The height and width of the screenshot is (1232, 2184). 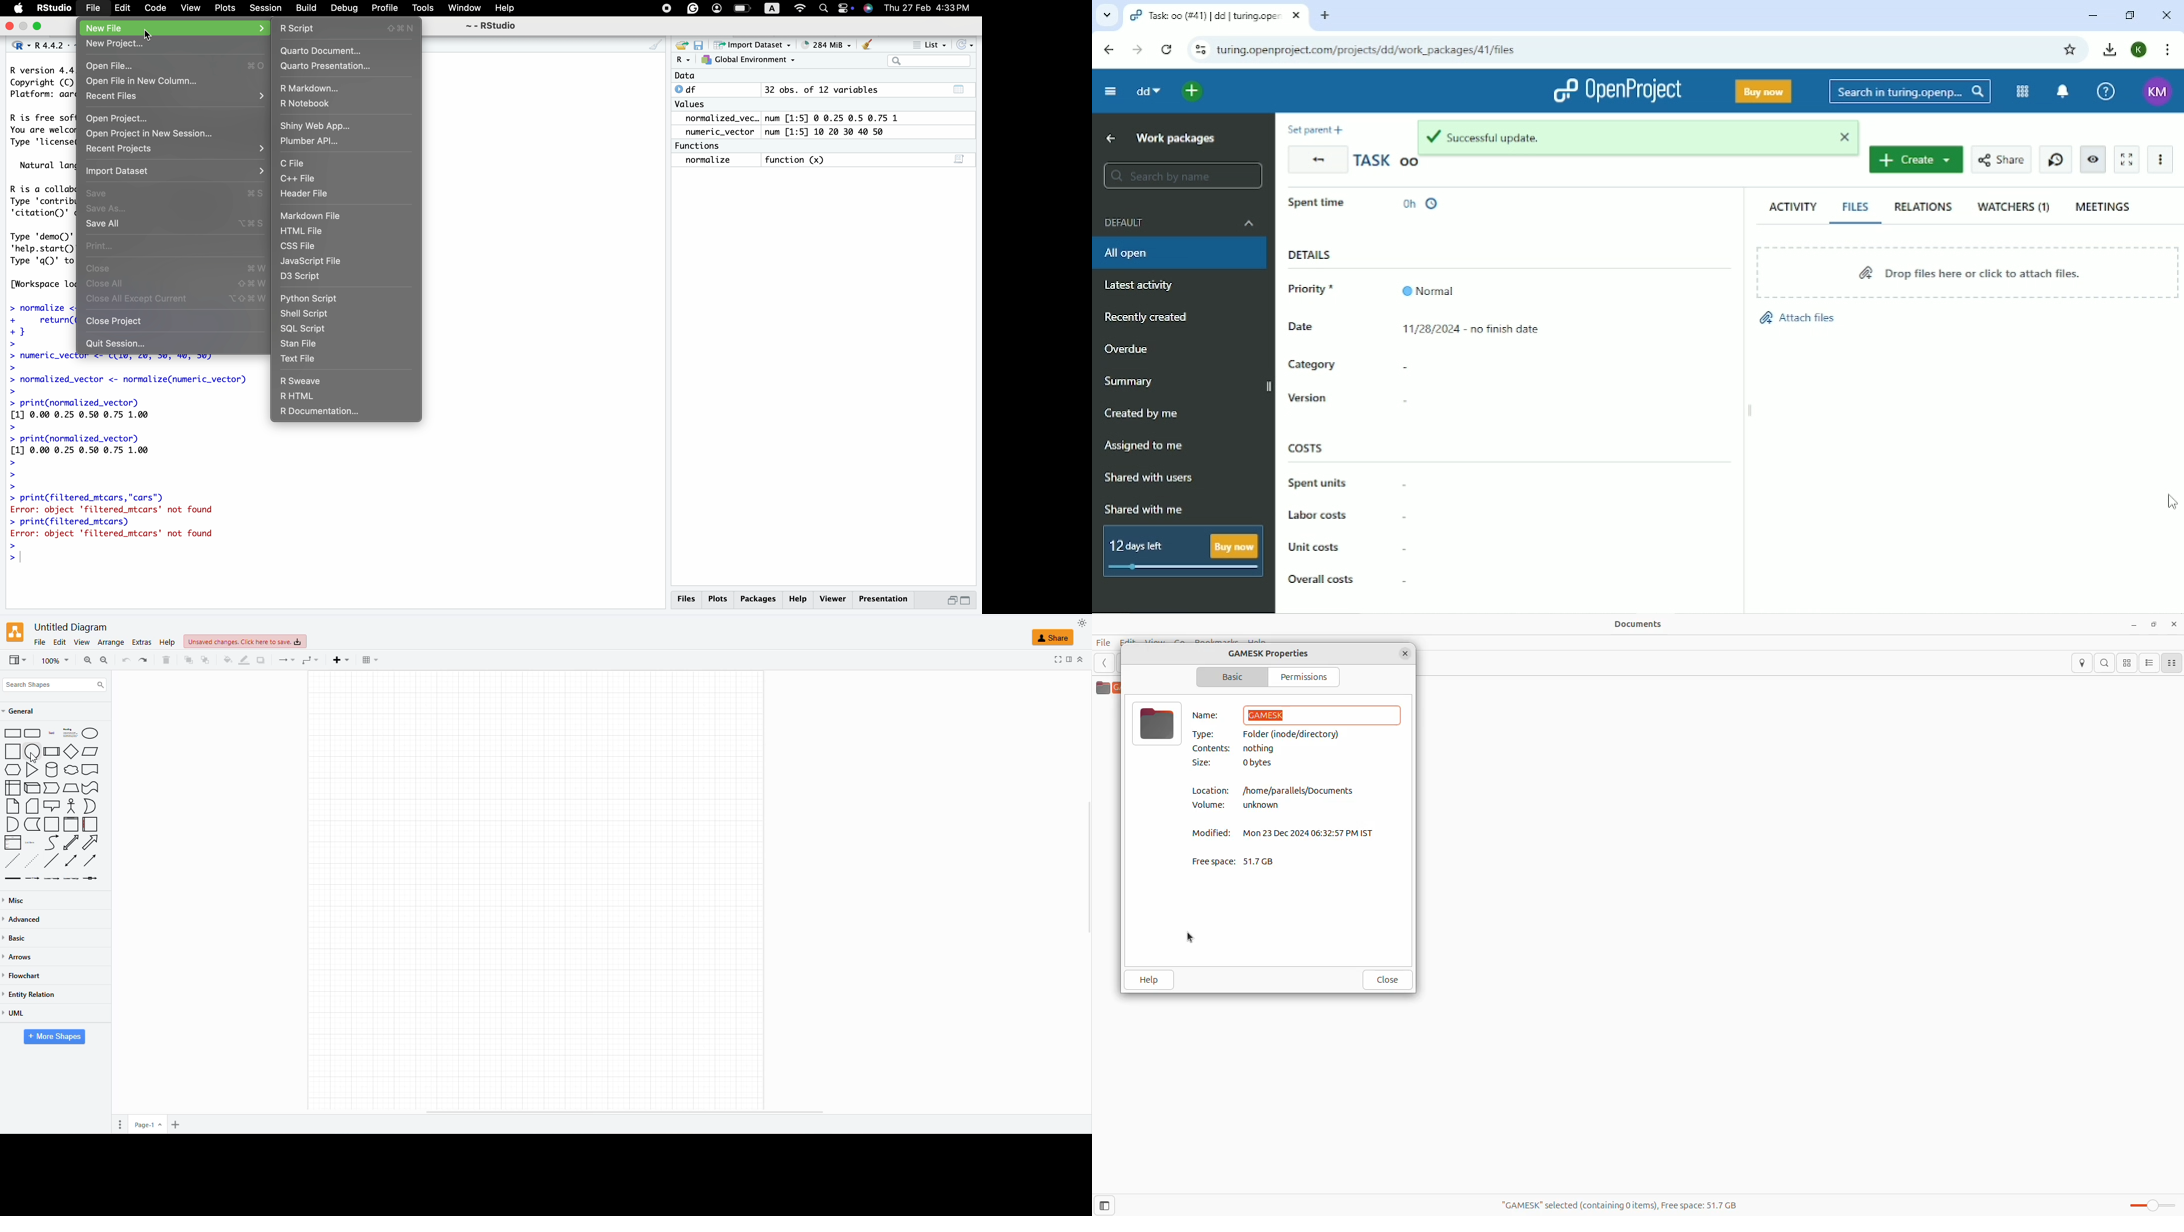 I want to click on minimise, so click(x=23, y=26).